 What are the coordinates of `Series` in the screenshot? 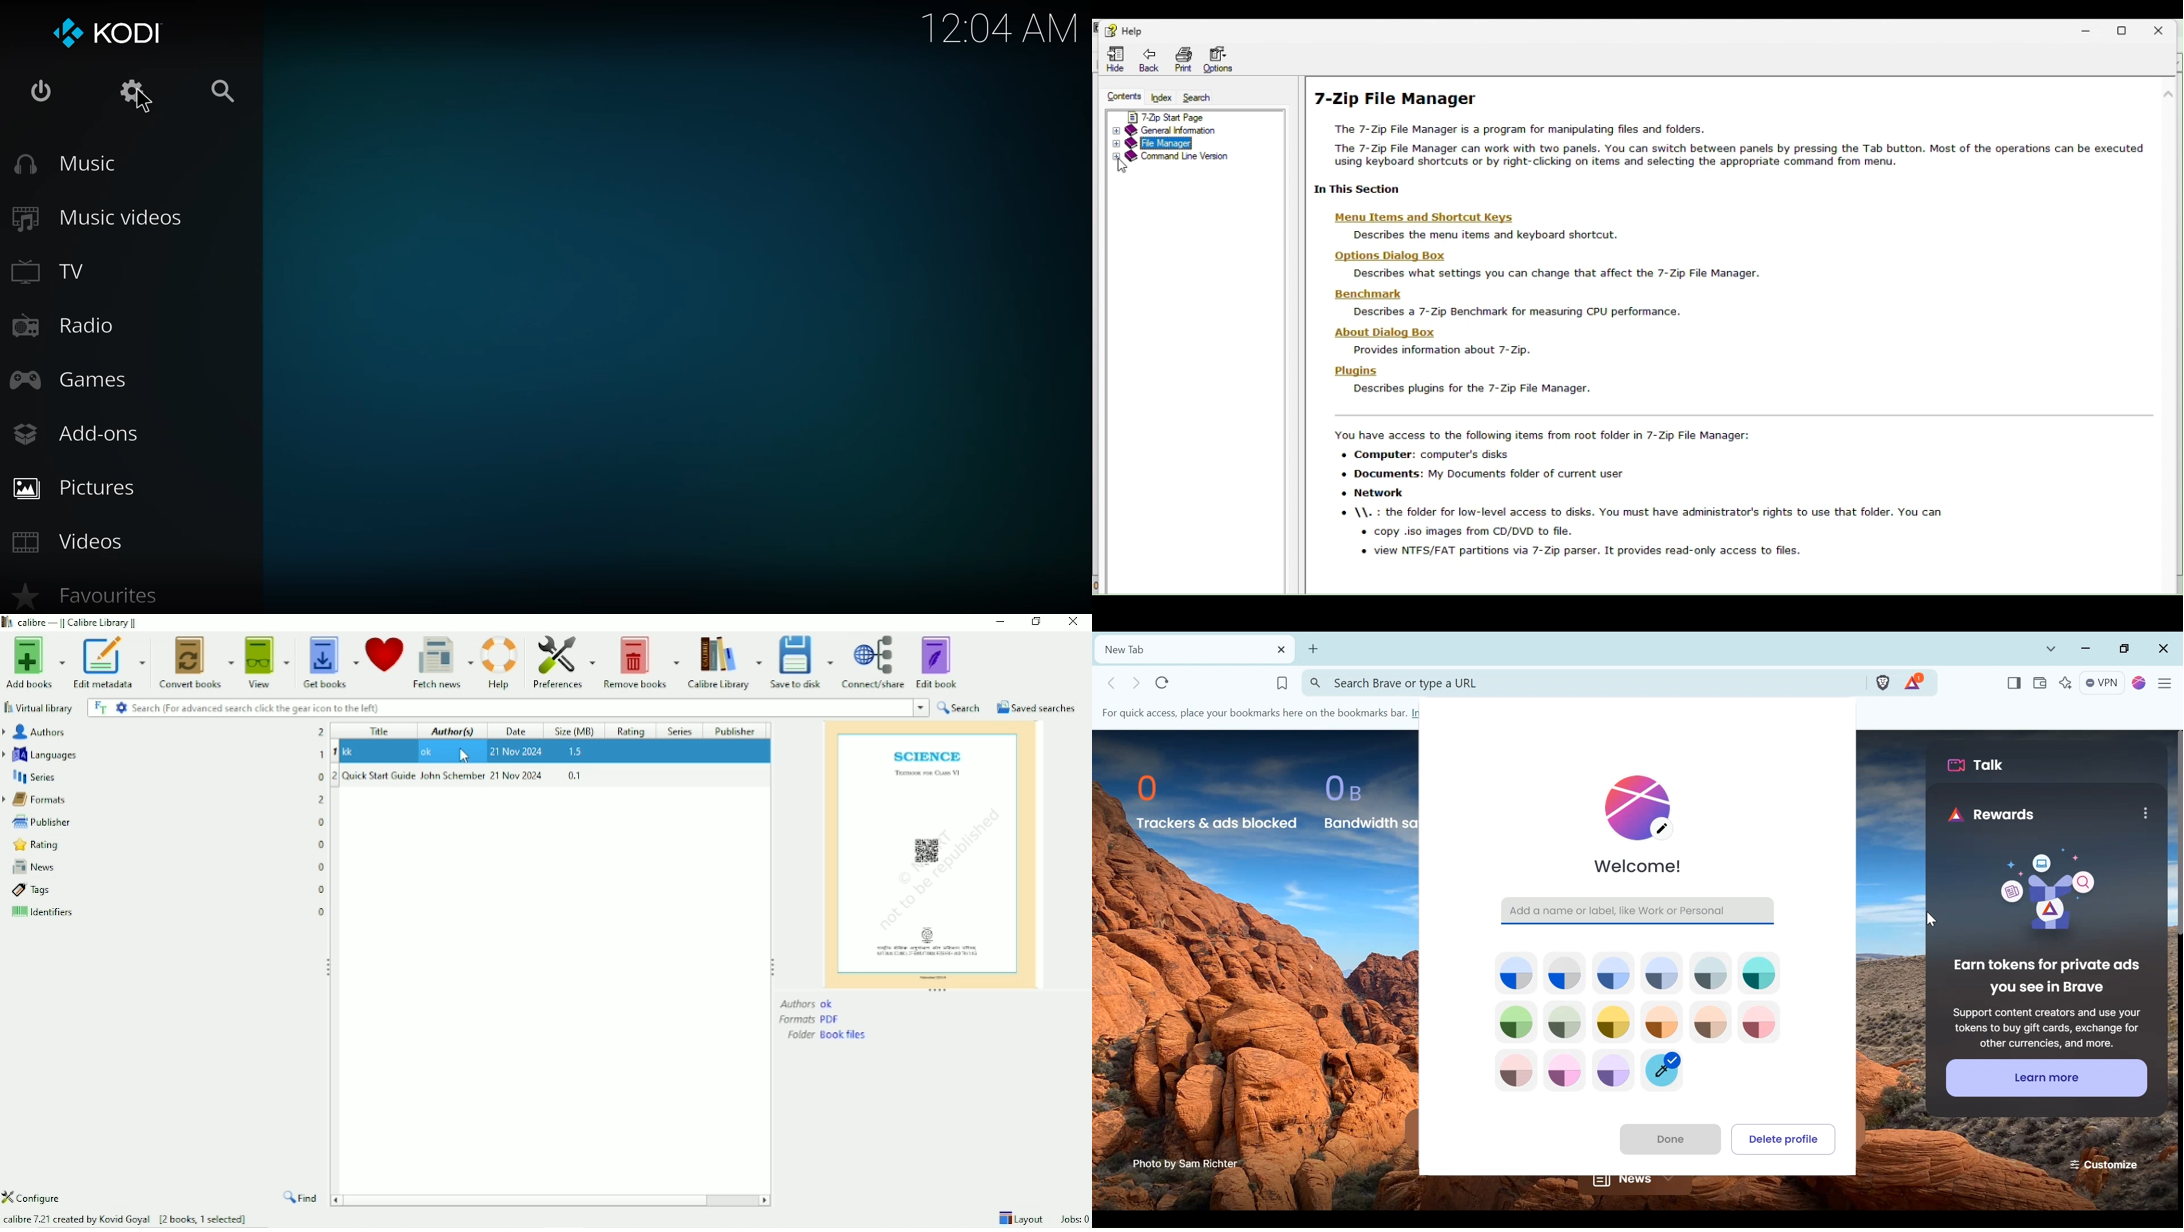 It's located at (679, 731).